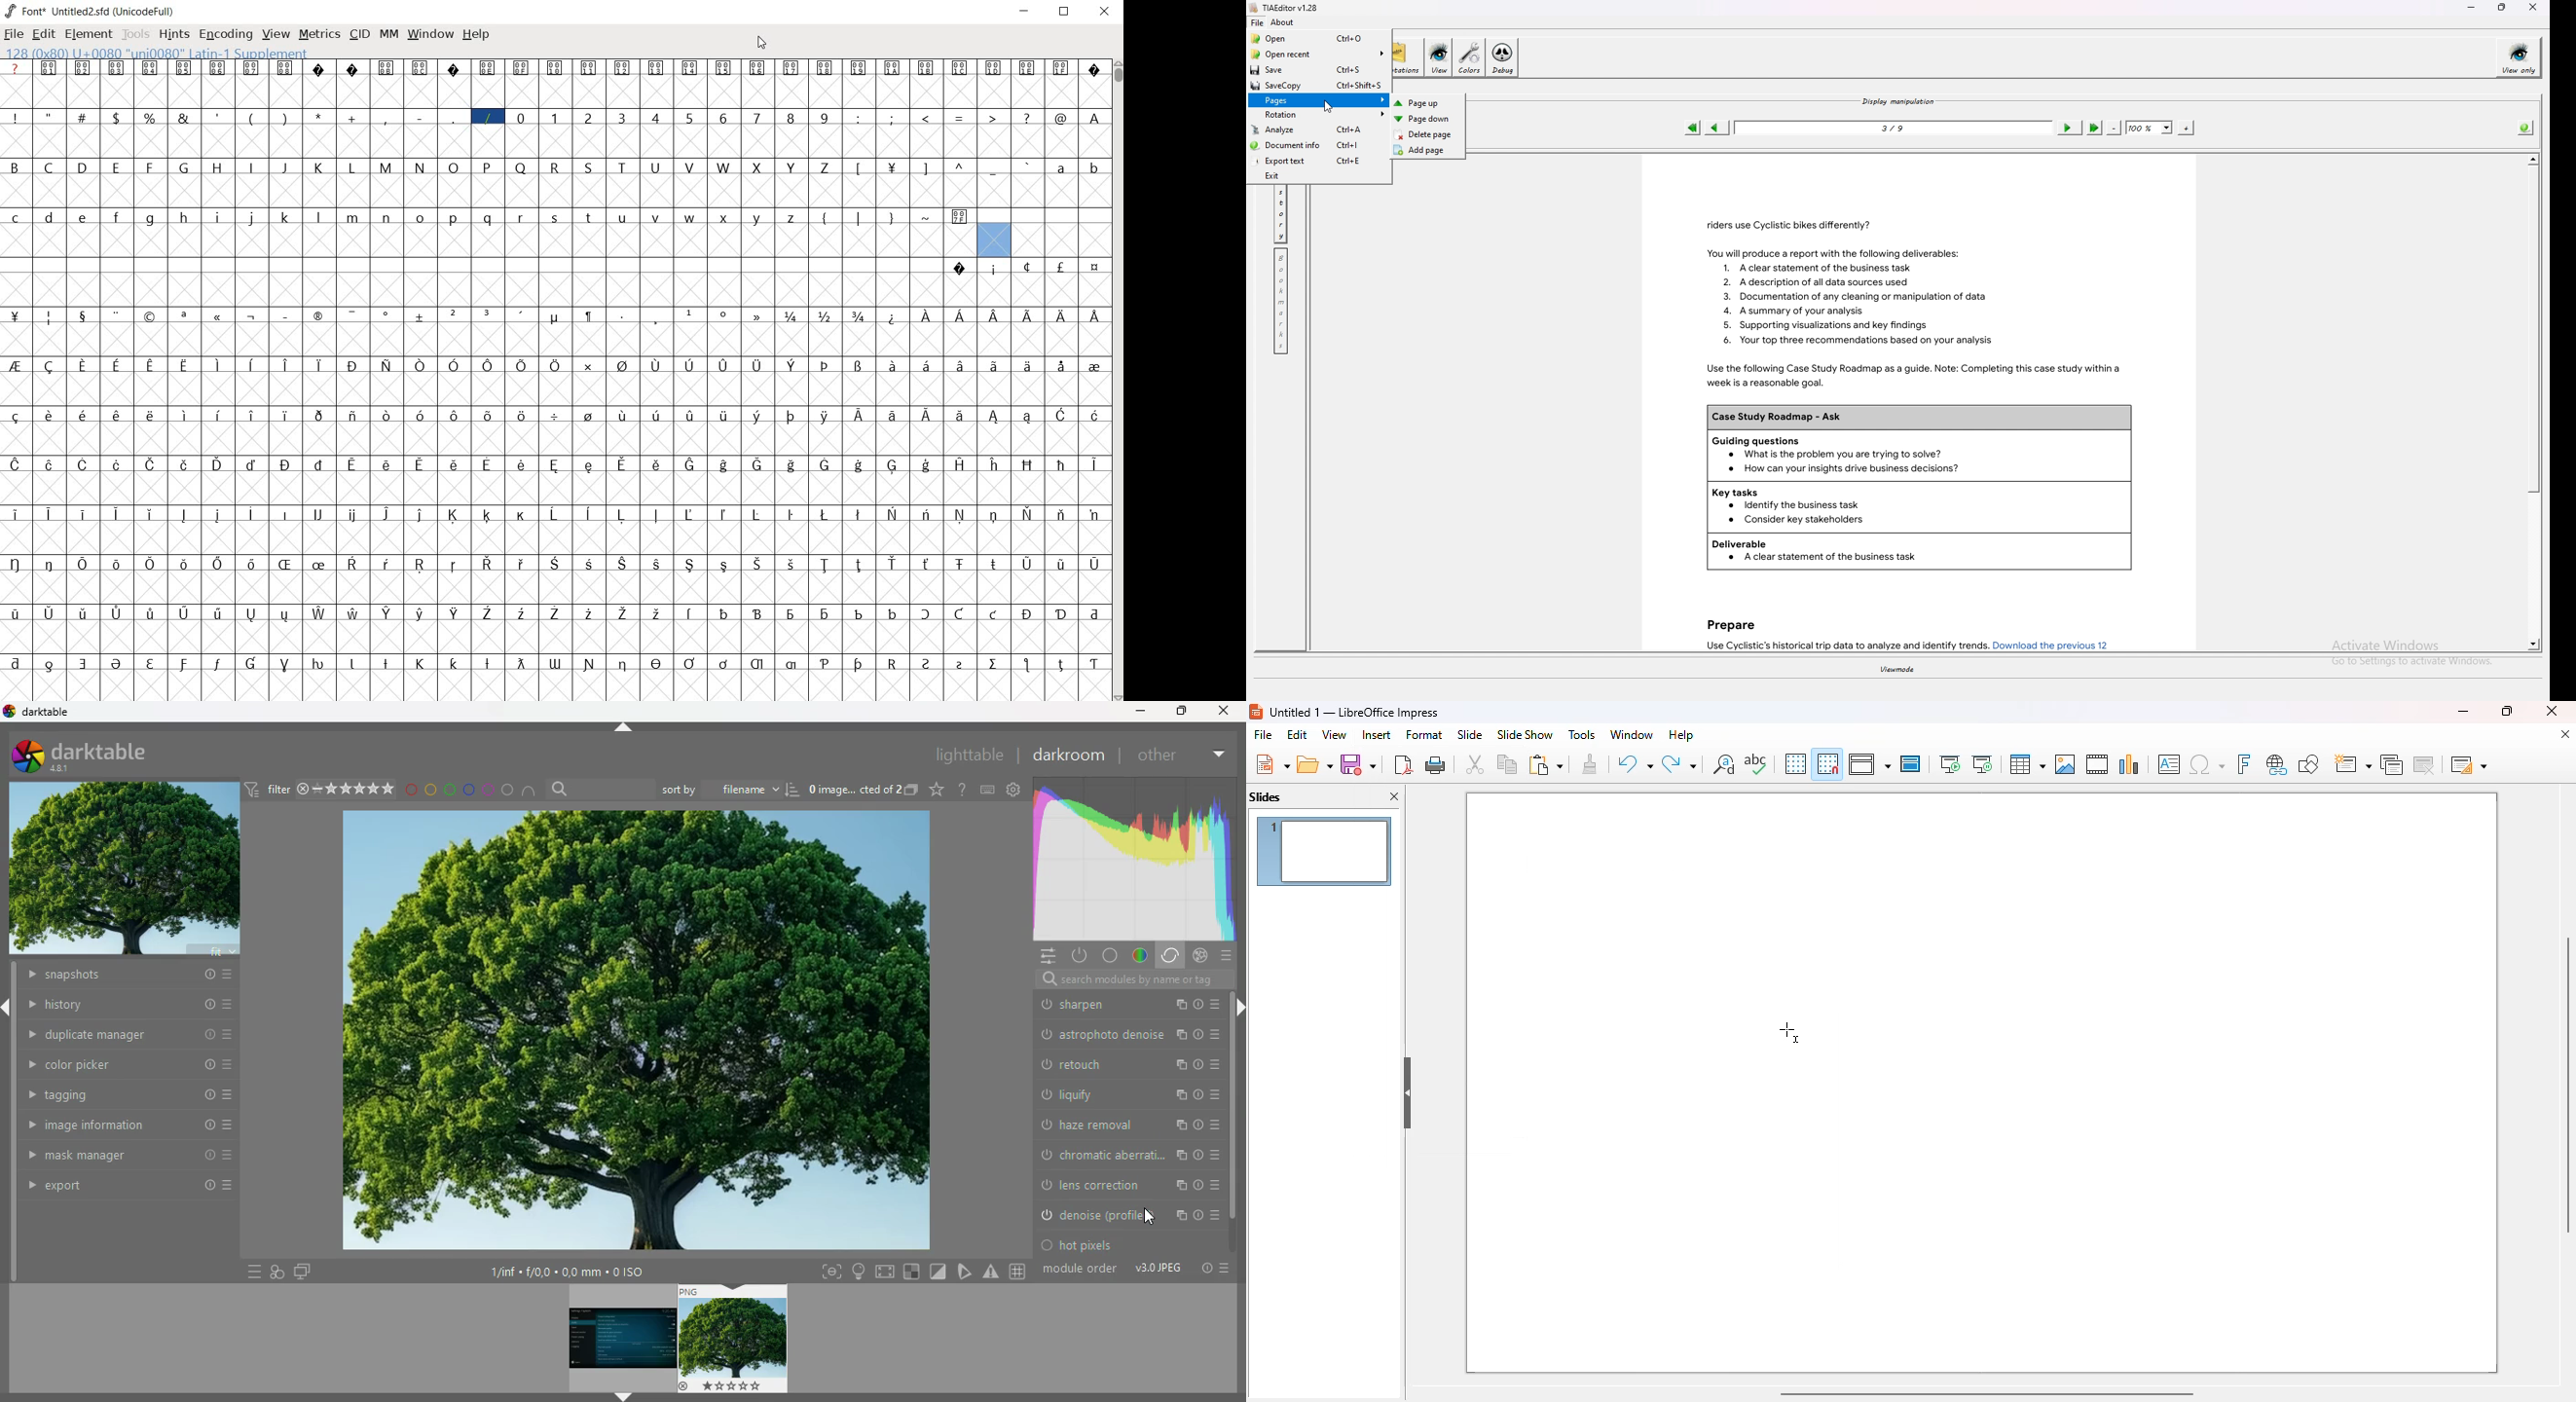  Describe the element at coordinates (690, 167) in the screenshot. I see `glyph` at that location.